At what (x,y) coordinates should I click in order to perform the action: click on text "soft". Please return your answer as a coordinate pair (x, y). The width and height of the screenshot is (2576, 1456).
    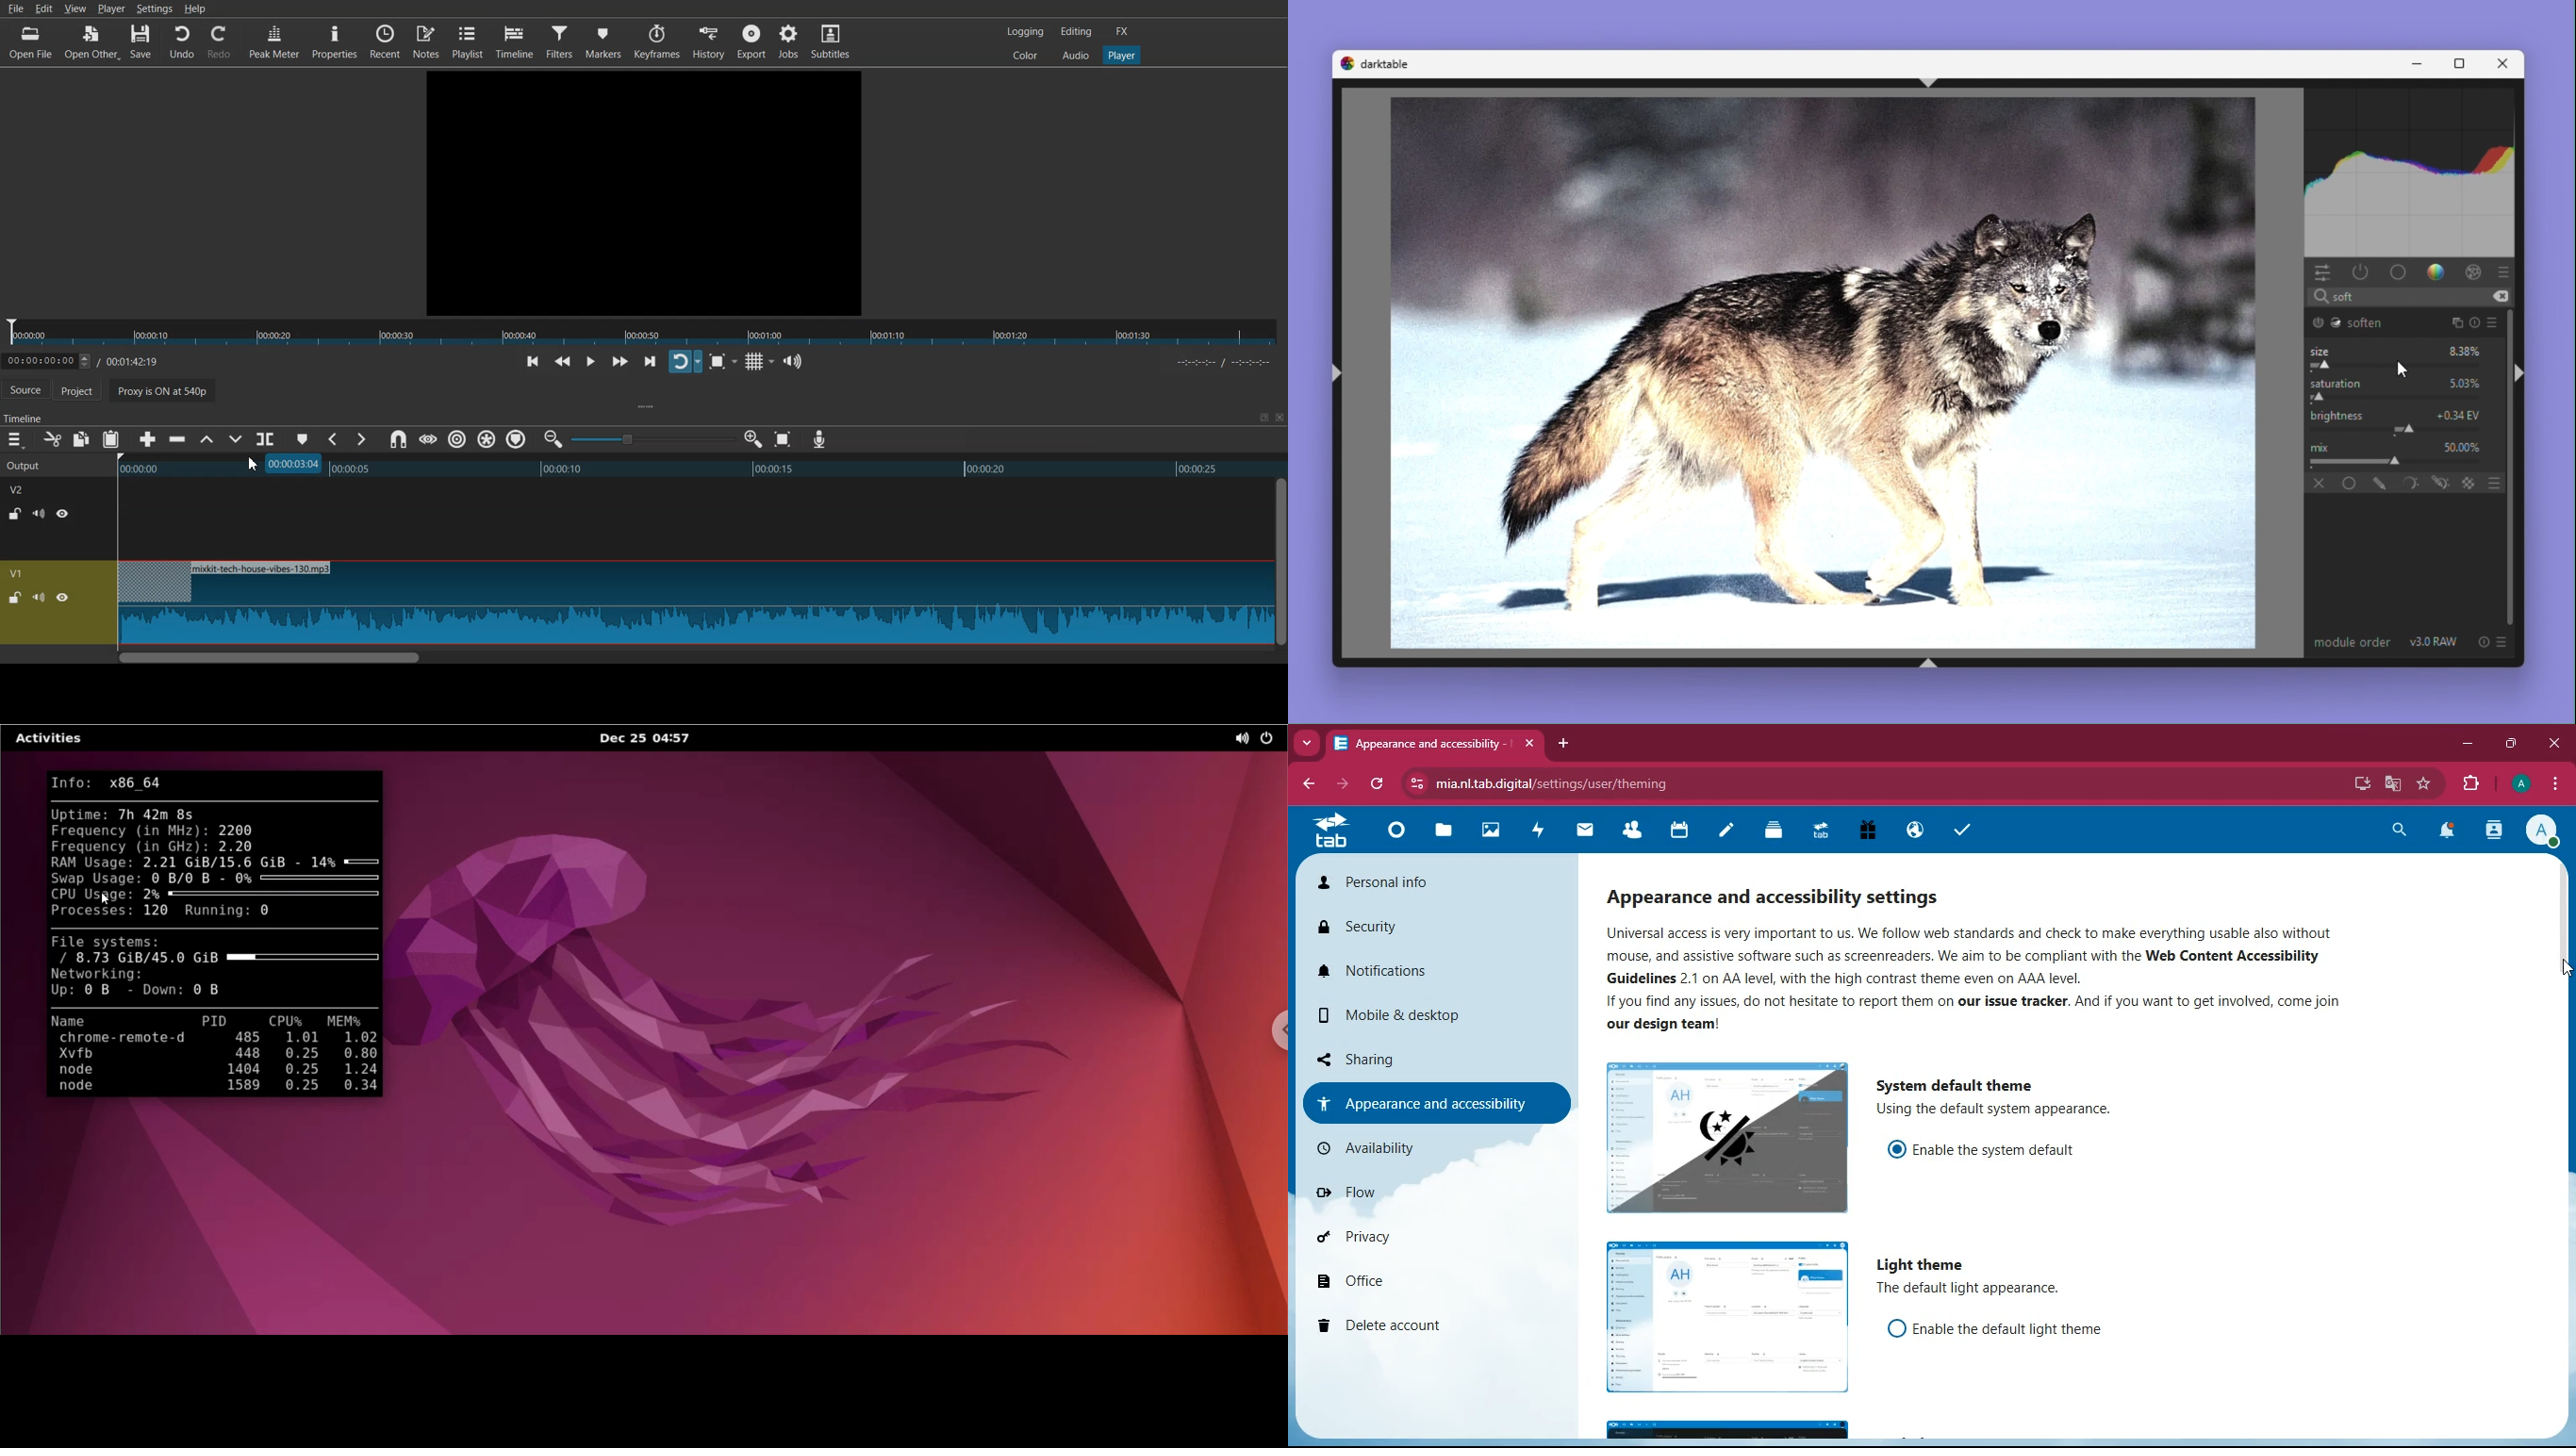
    Looking at the image, I should click on (2338, 297).